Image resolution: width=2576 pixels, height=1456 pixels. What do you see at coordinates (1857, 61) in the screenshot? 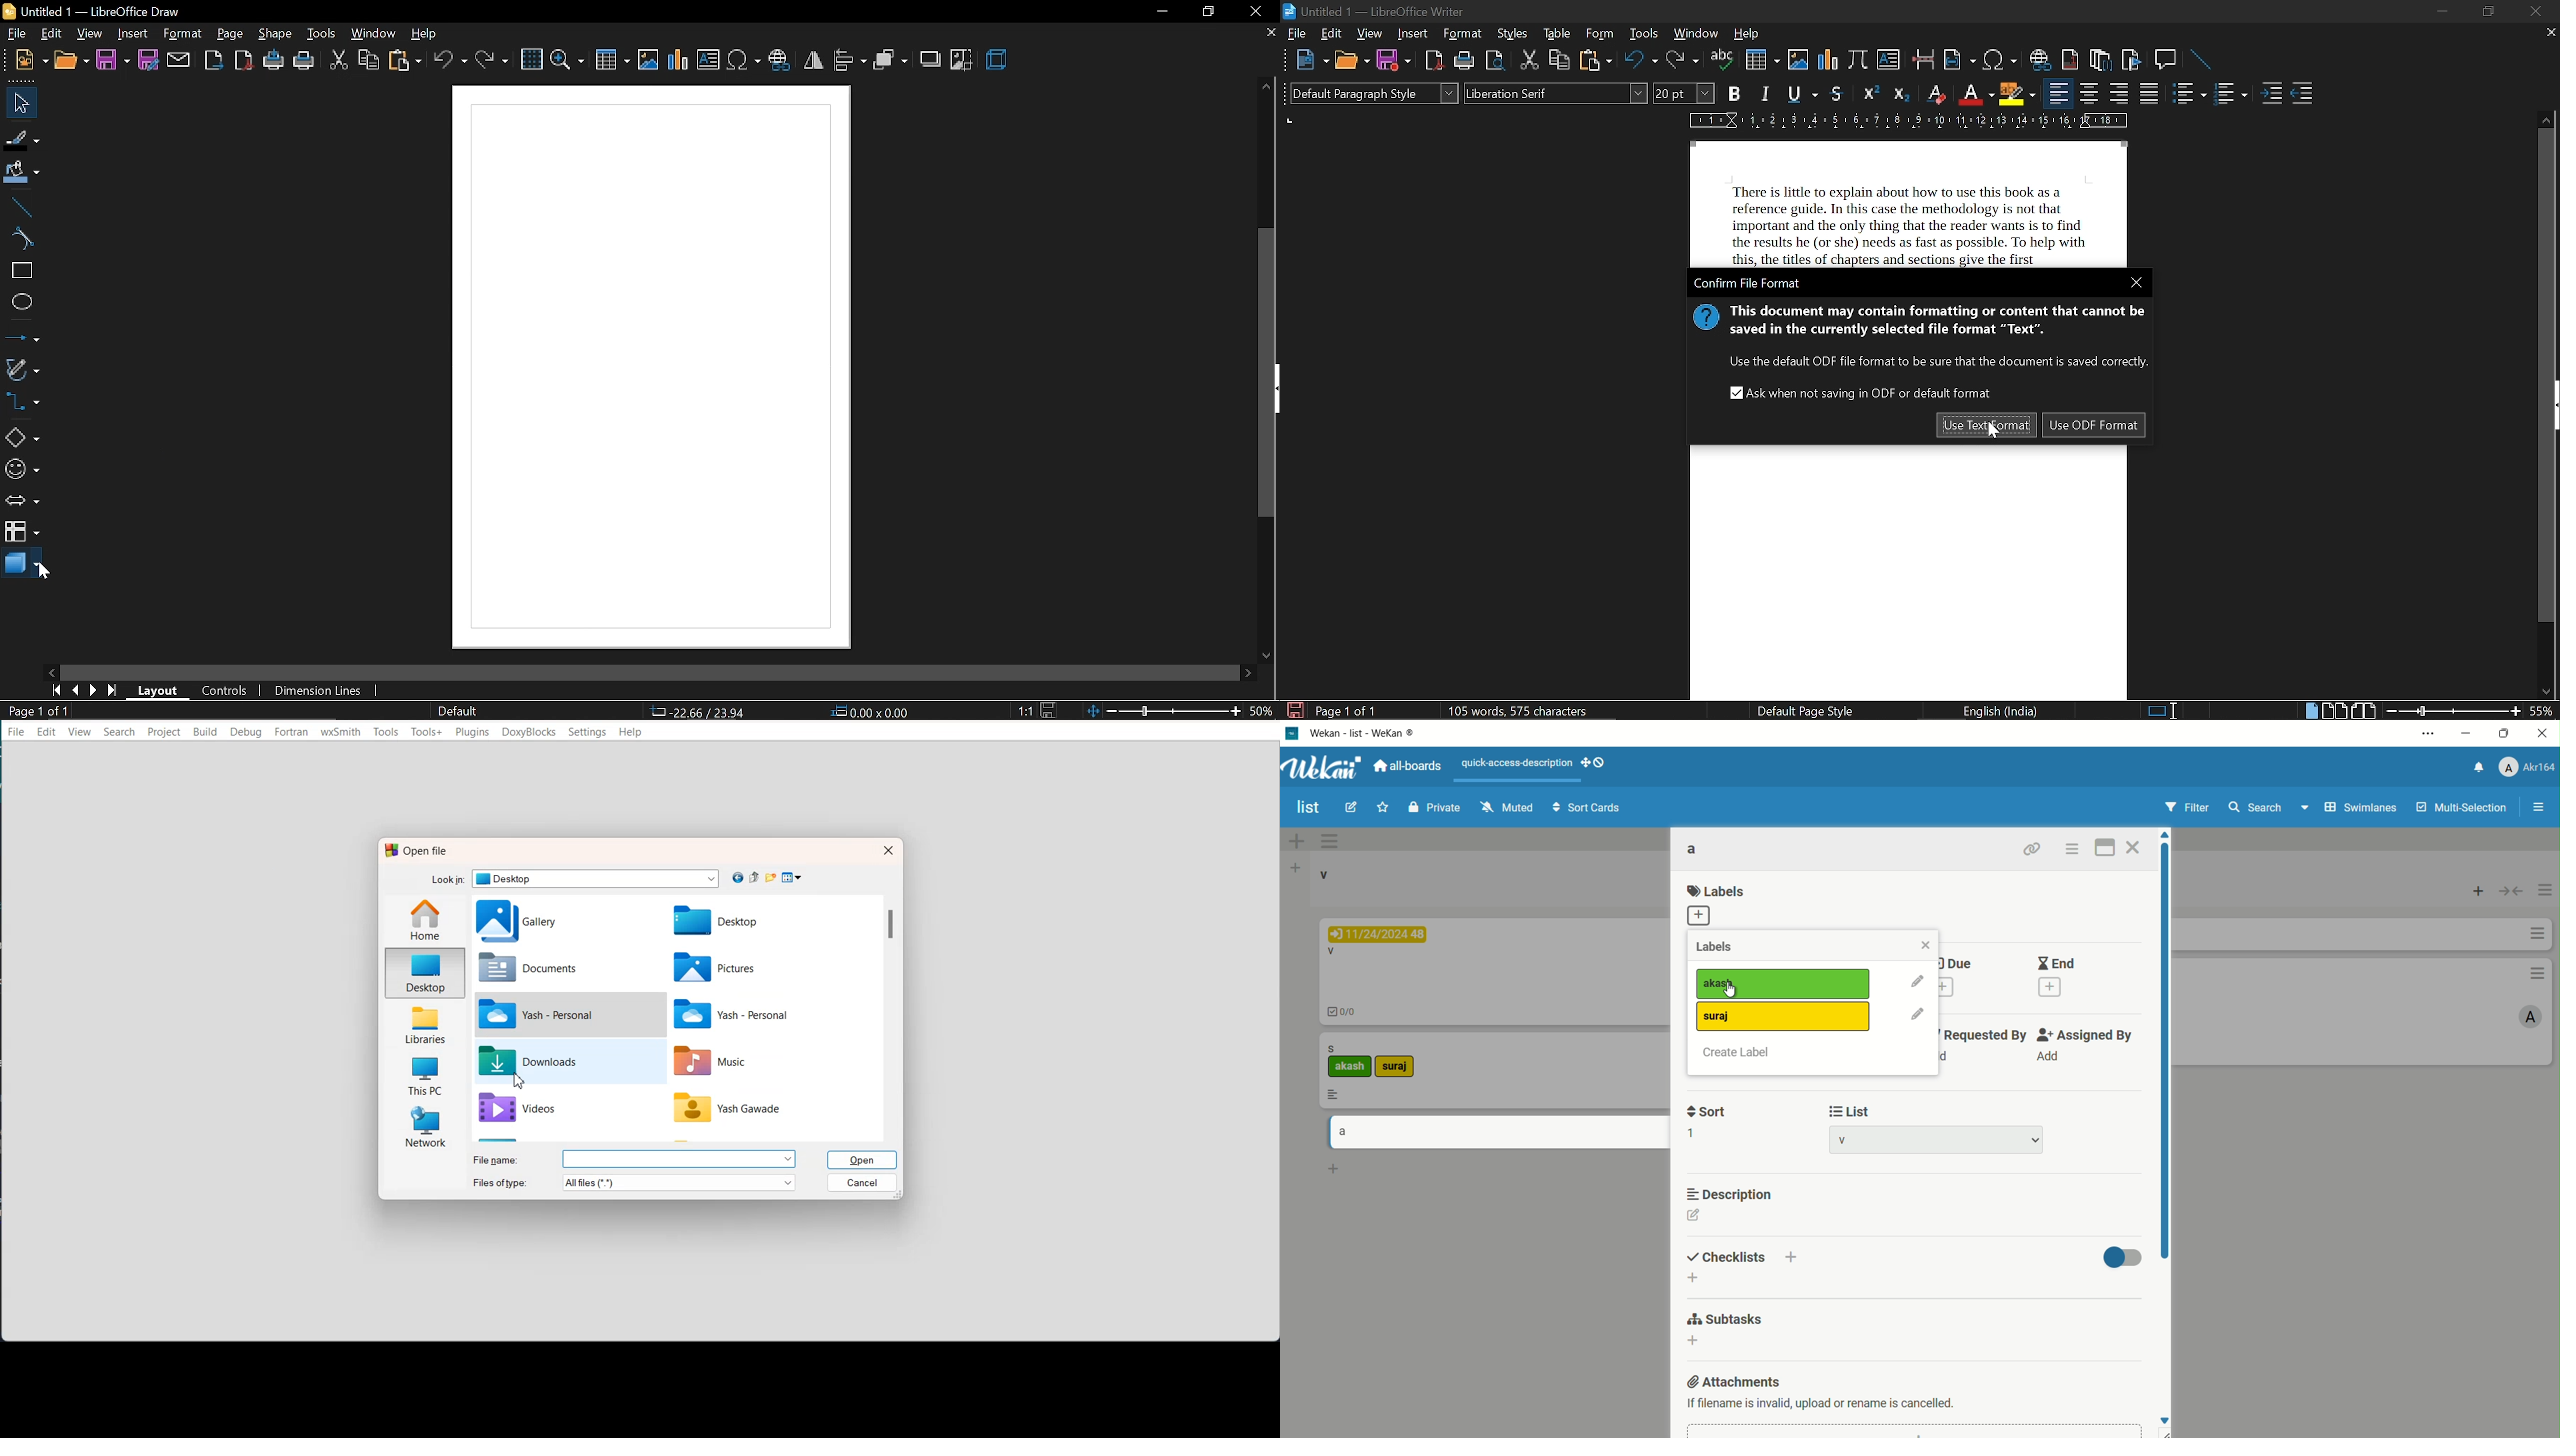
I see `insert formula` at bounding box center [1857, 61].